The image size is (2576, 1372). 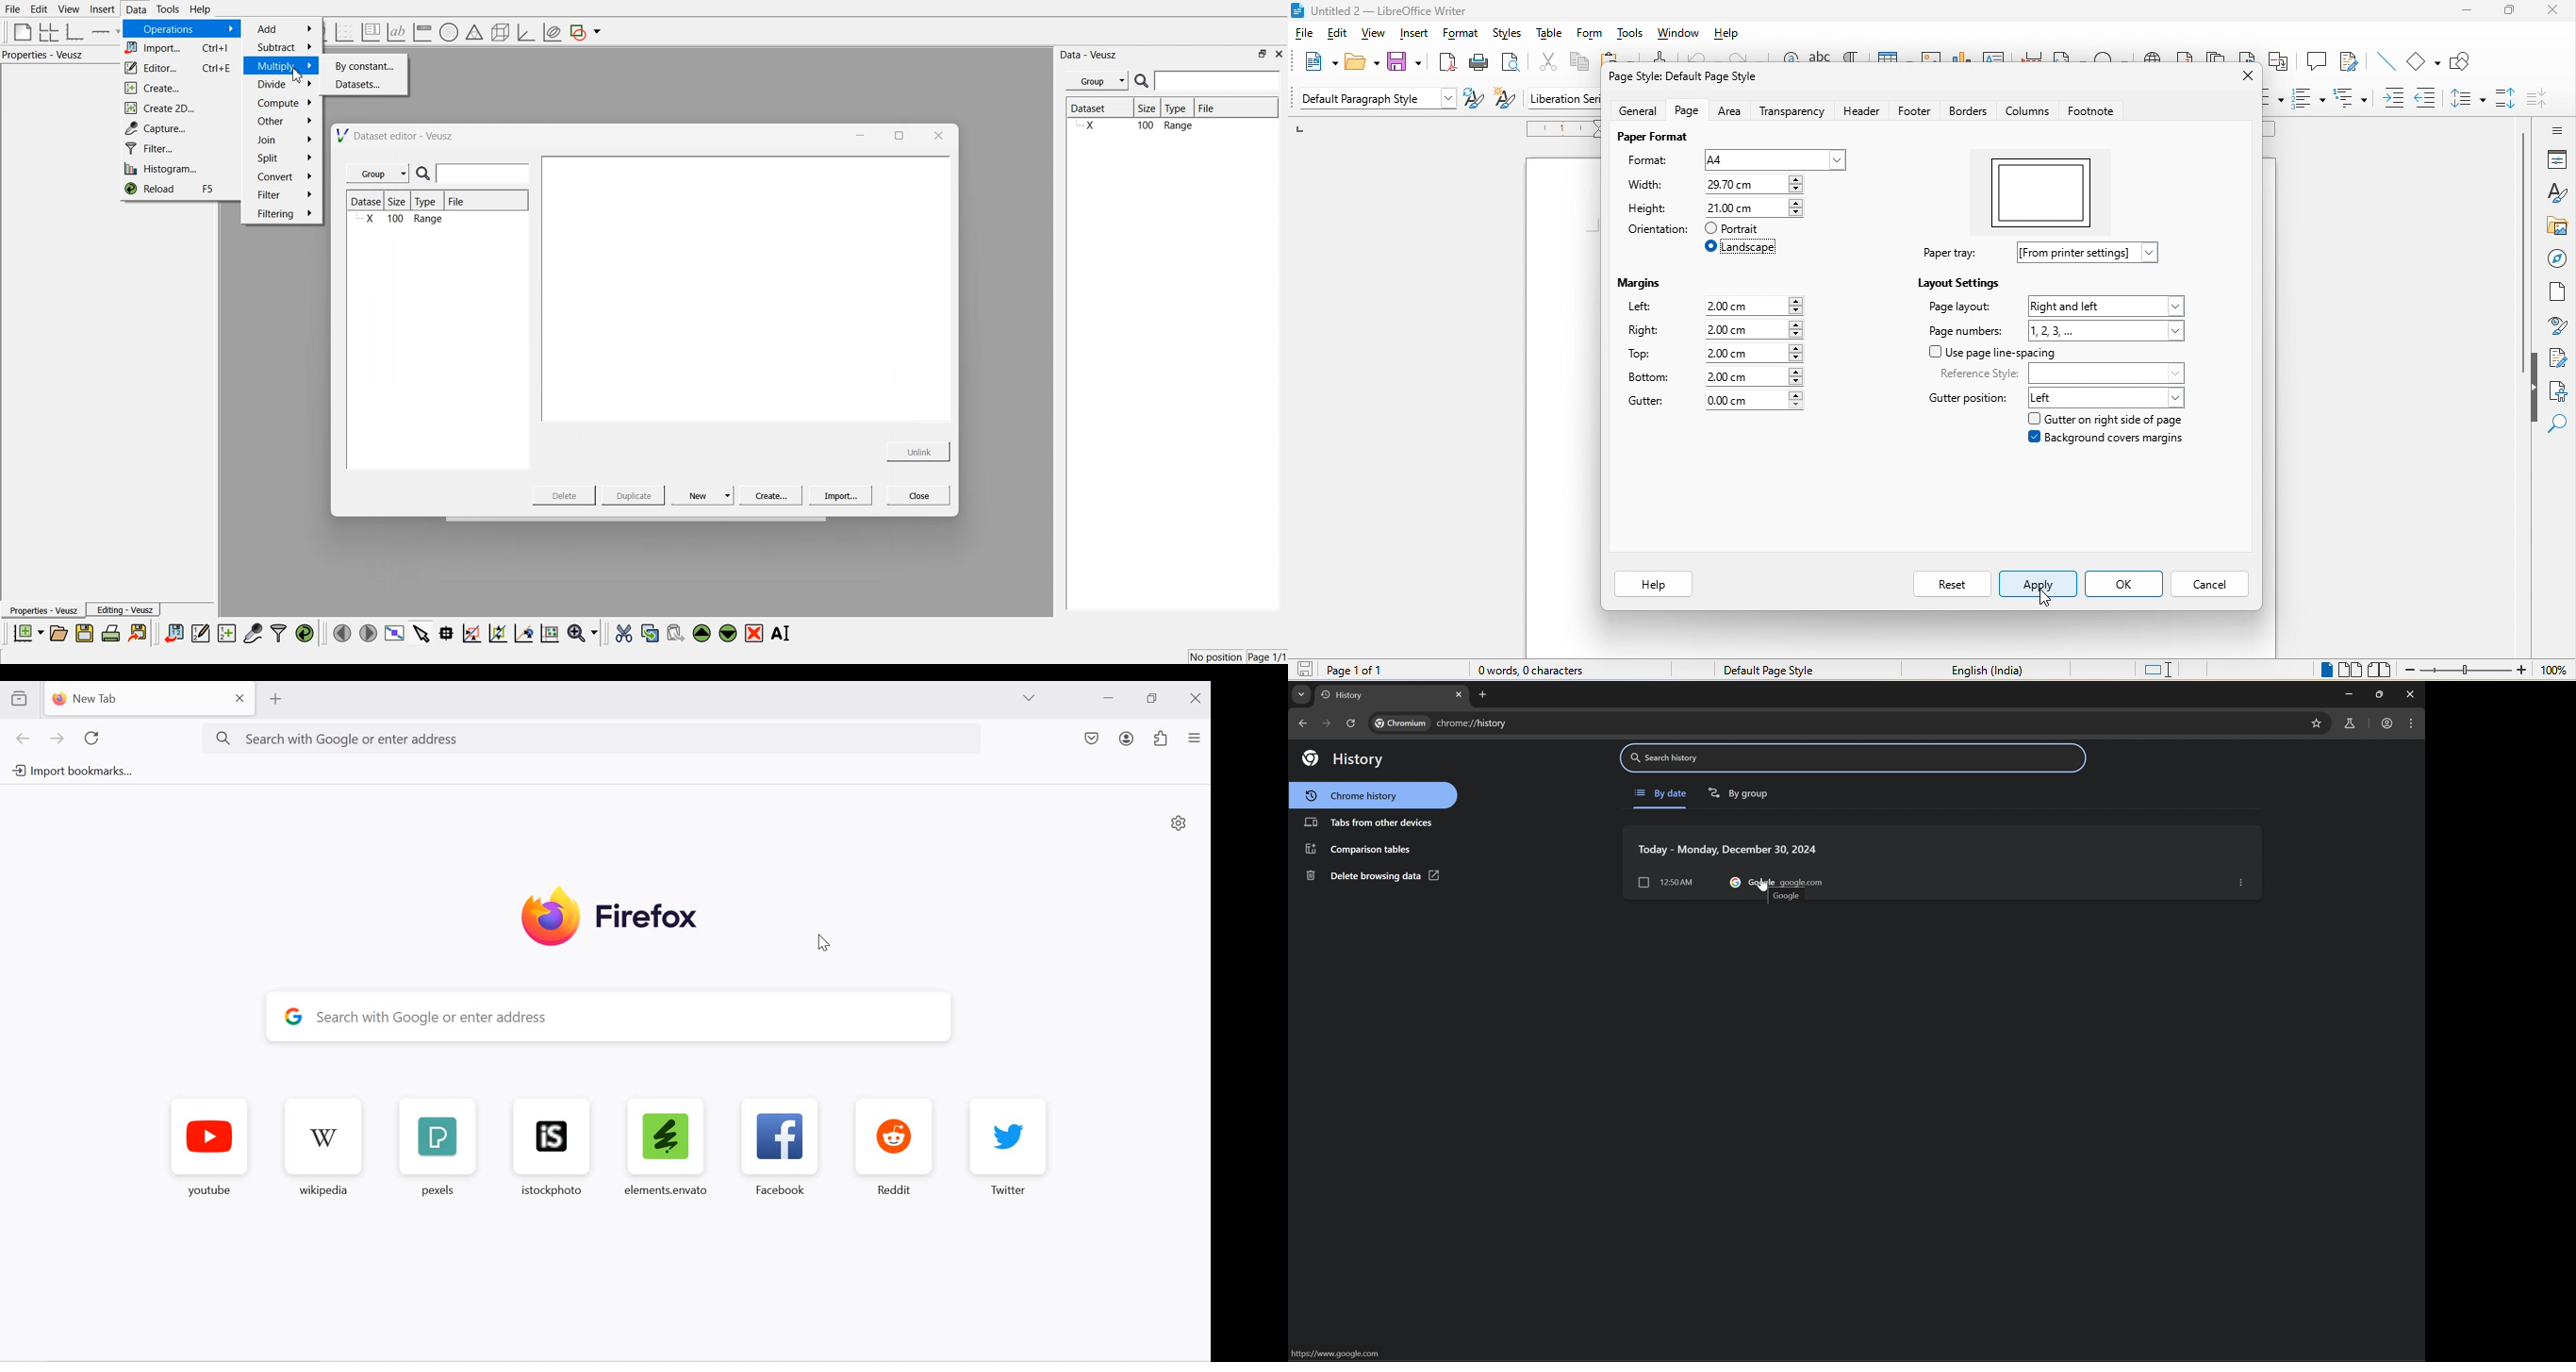 What do you see at coordinates (2165, 669) in the screenshot?
I see `standard selection` at bounding box center [2165, 669].